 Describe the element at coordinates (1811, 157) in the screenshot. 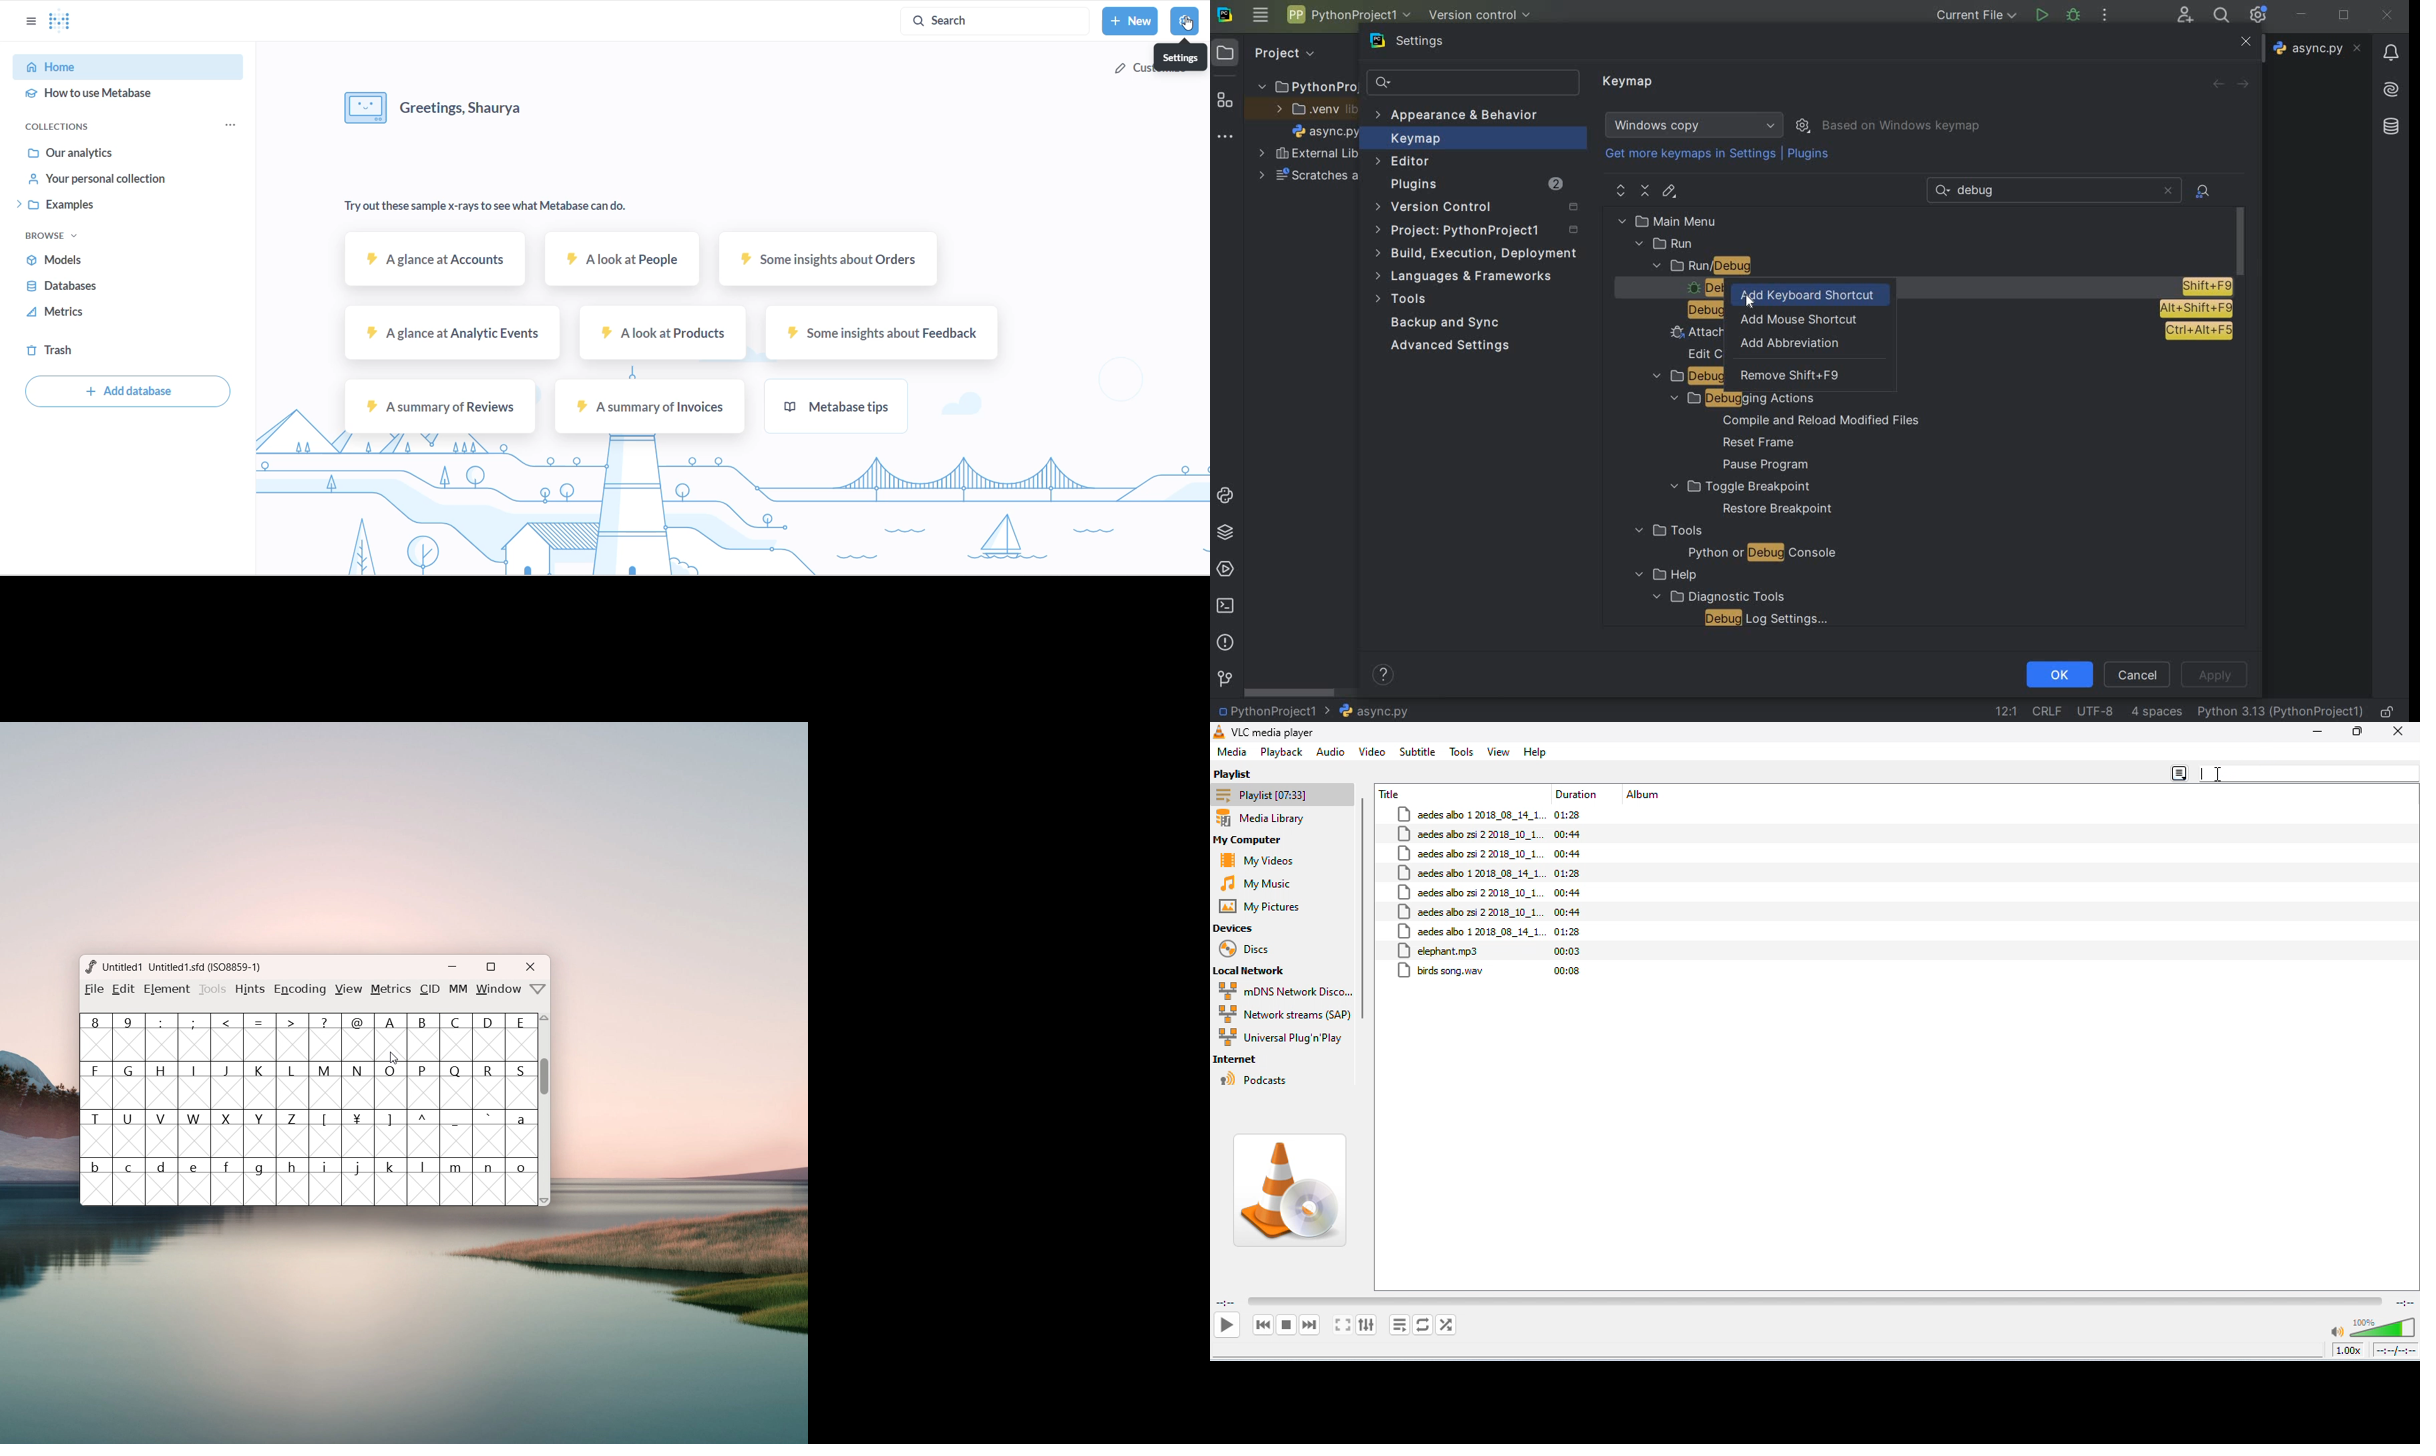

I see `plugins` at that location.